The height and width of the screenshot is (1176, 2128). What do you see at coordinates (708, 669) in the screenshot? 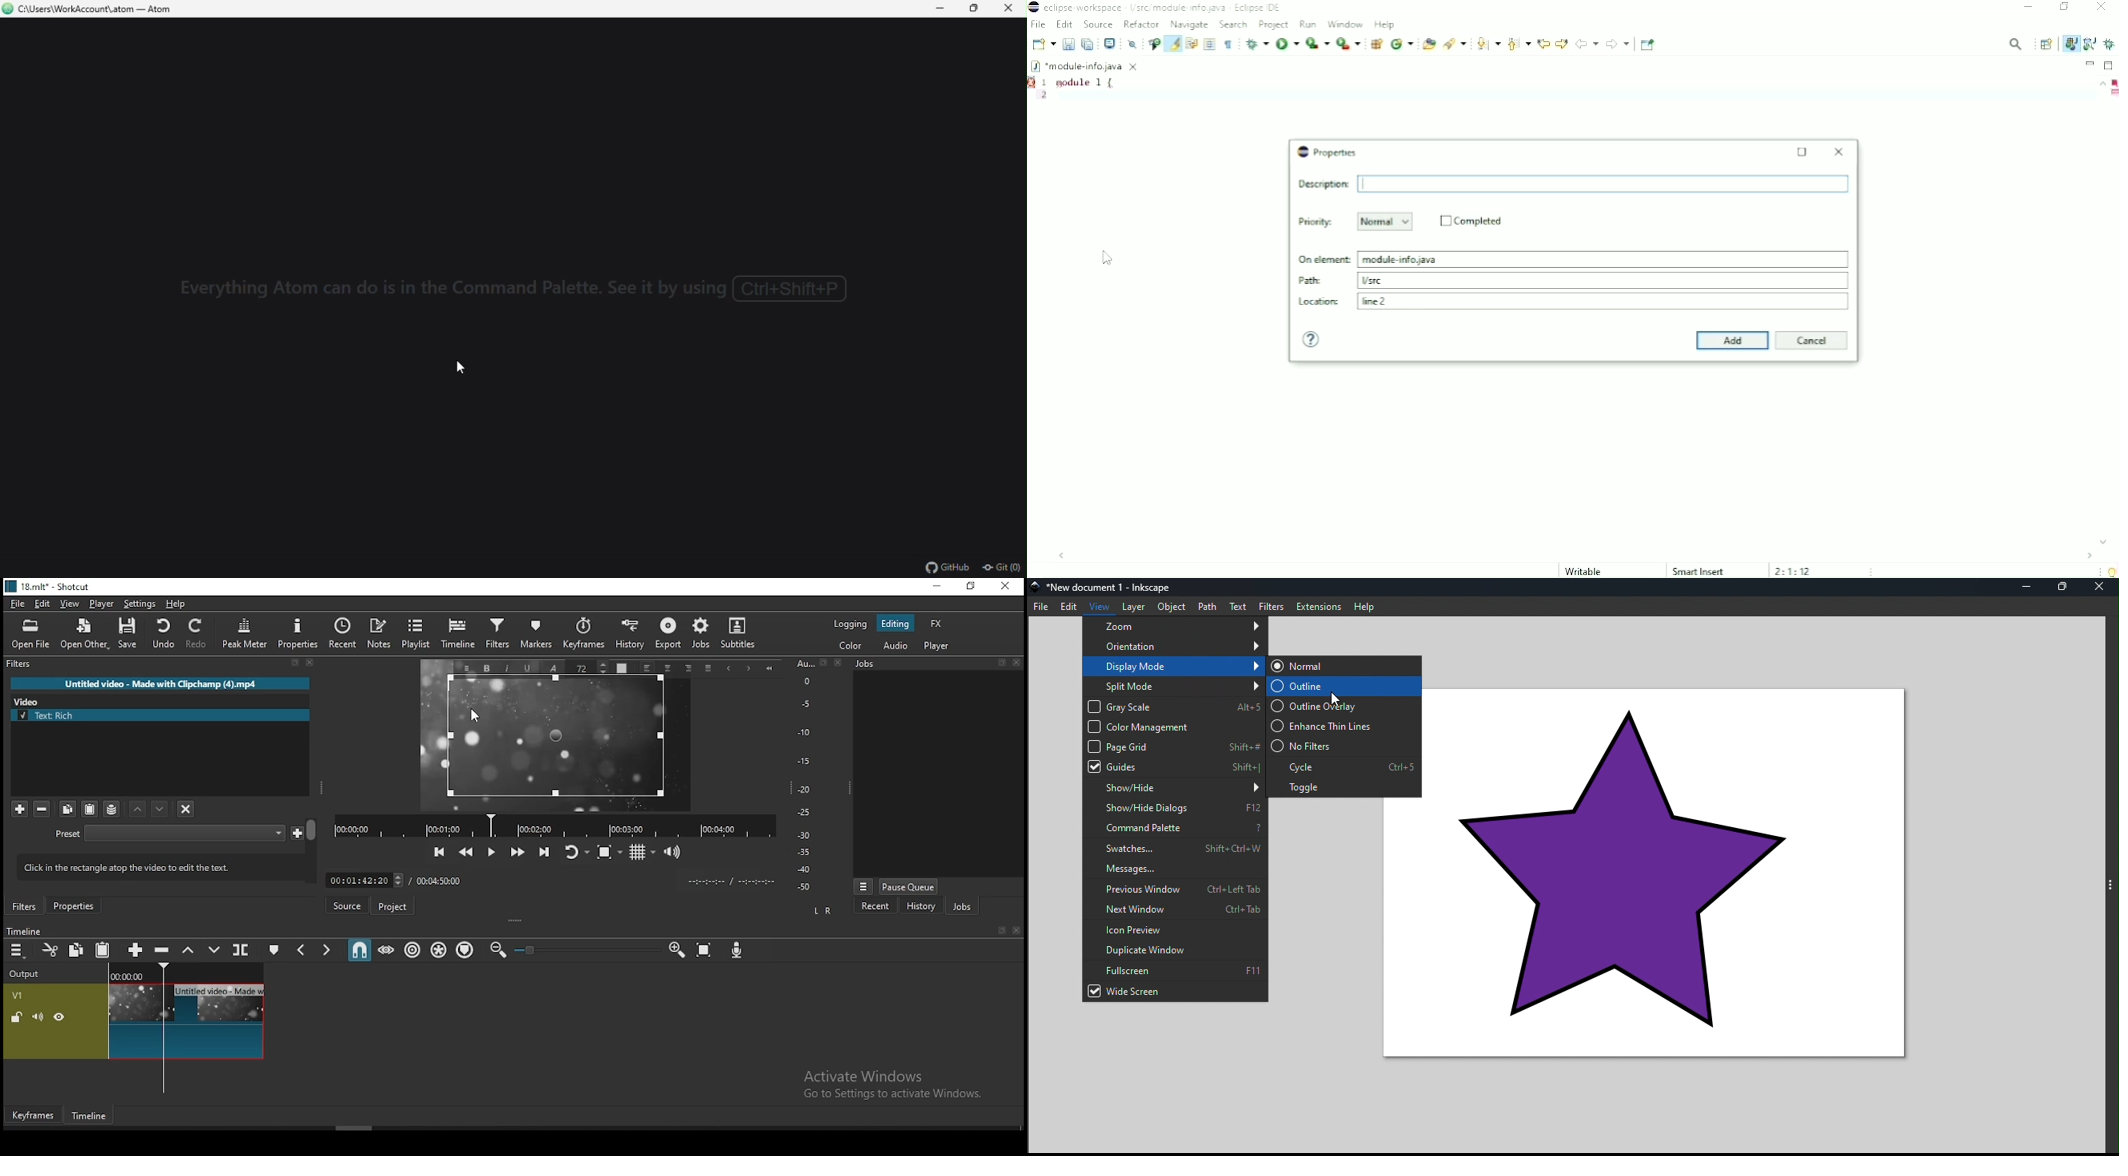
I see `Justified alignment` at bounding box center [708, 669].